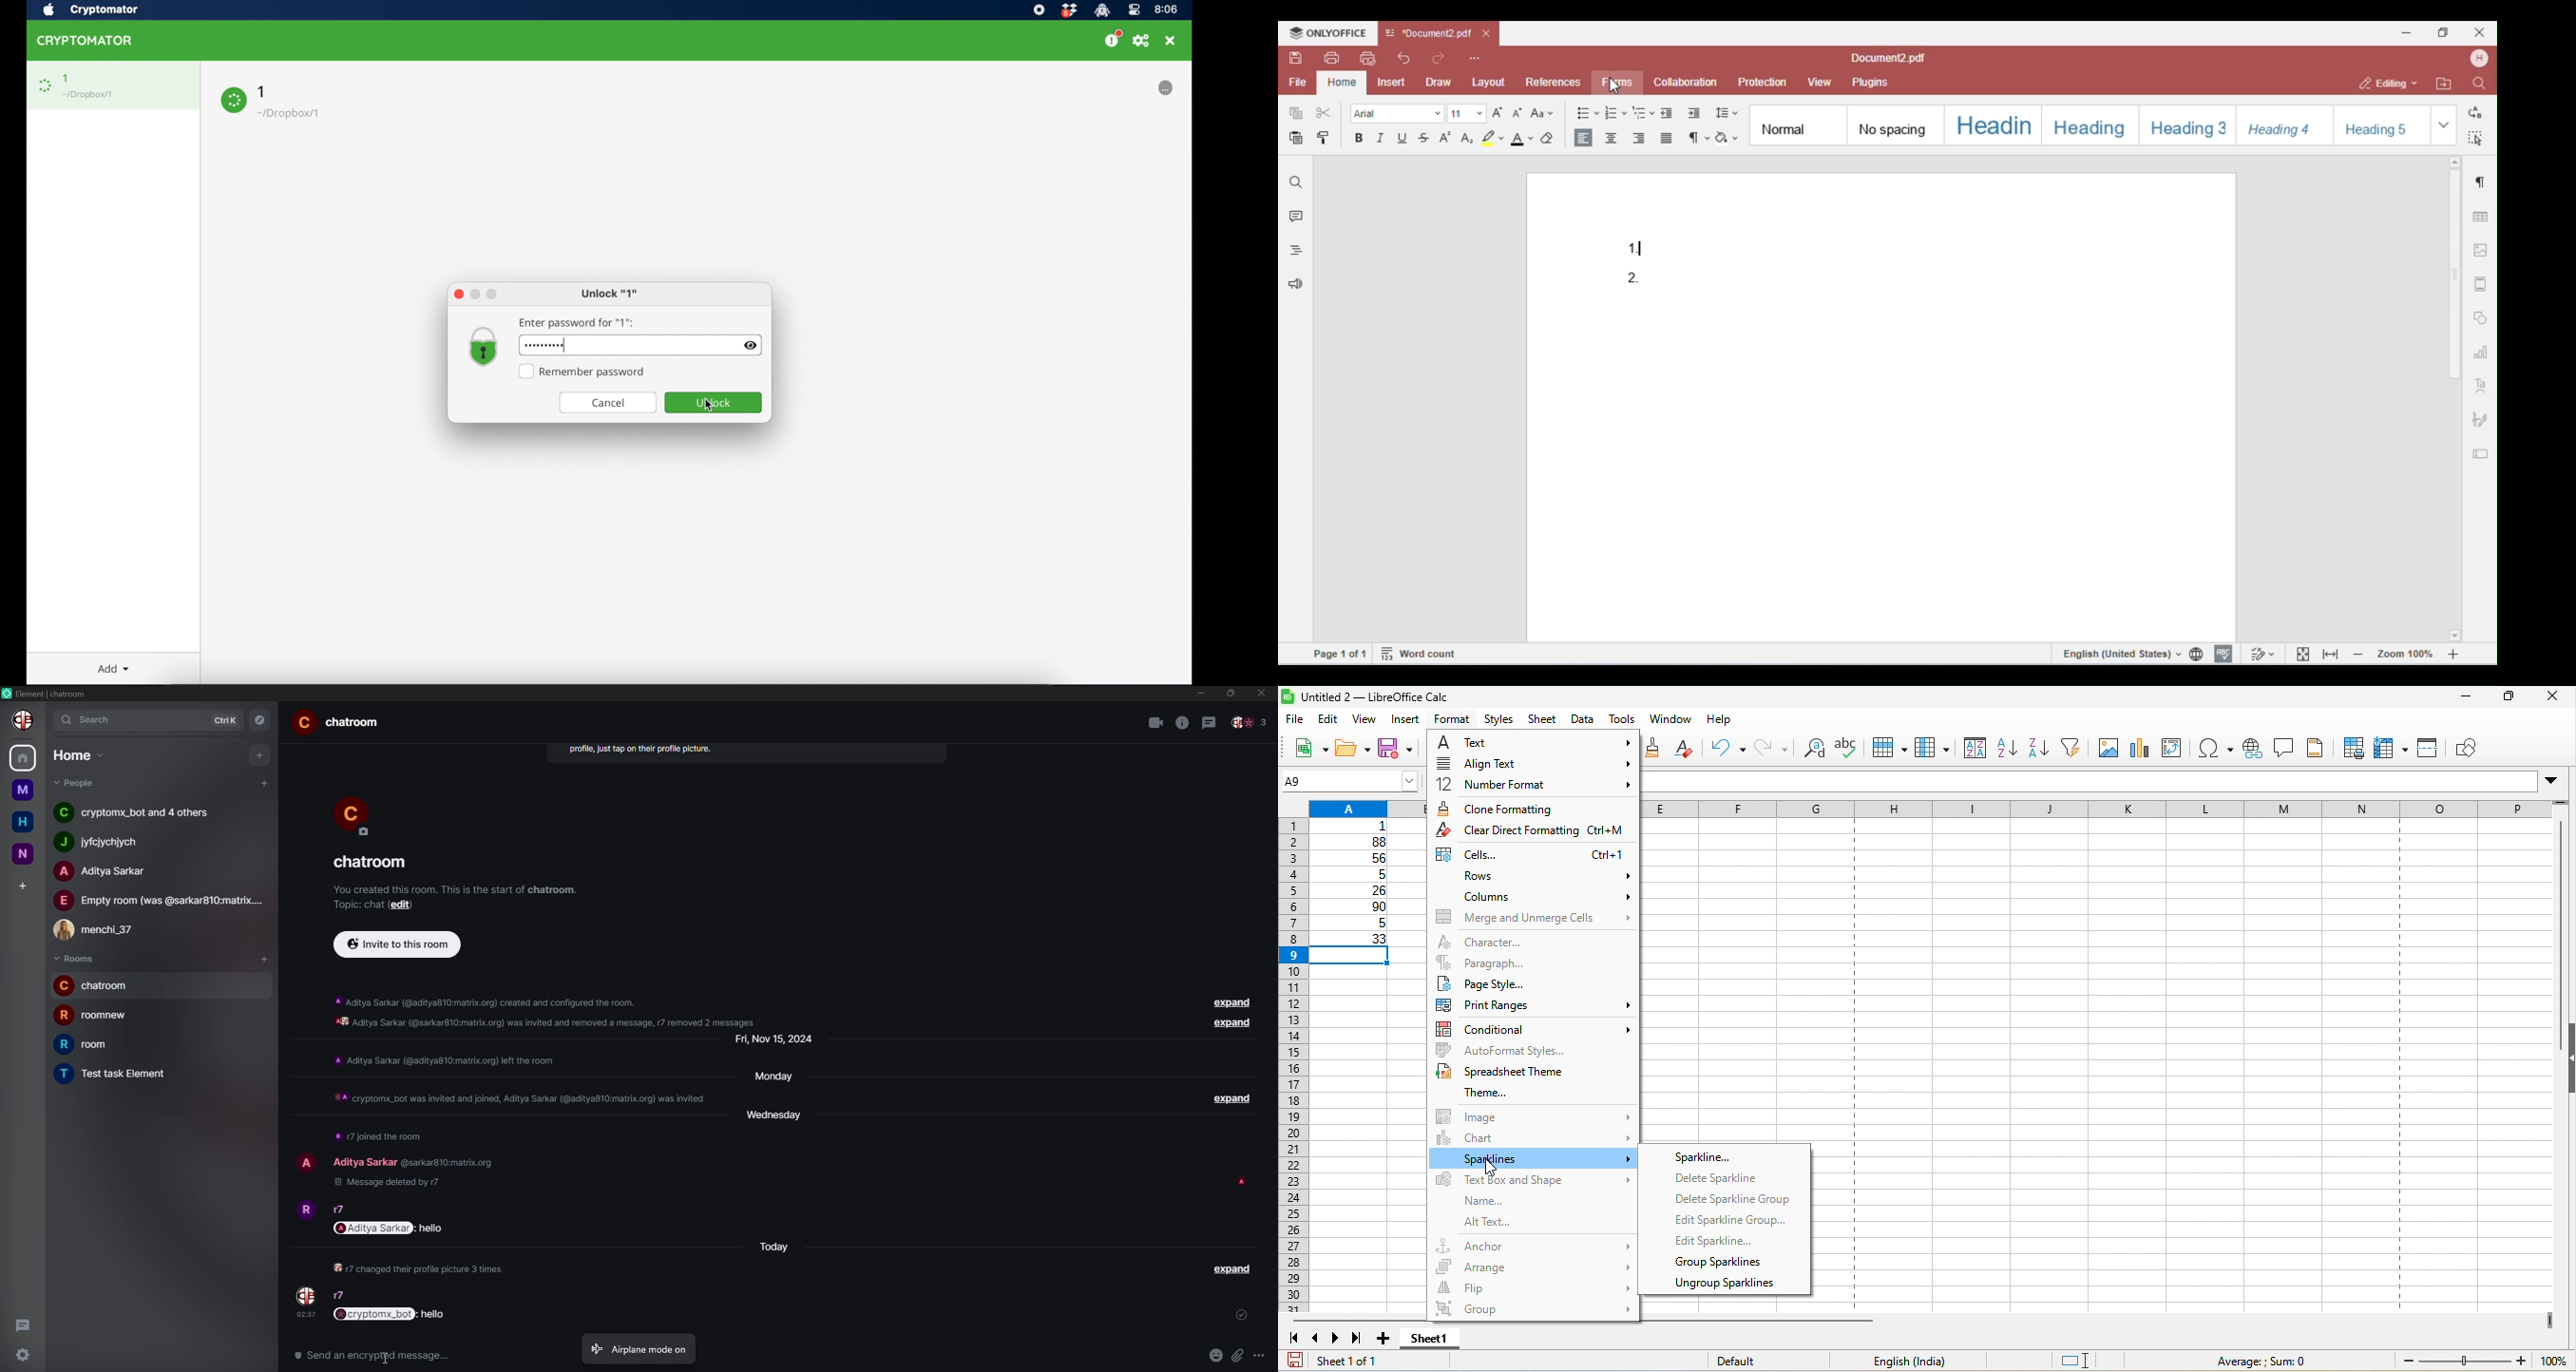  Describe the element at coordinates (2042, 747) in the screenshot. I see `sort descending` at that location.